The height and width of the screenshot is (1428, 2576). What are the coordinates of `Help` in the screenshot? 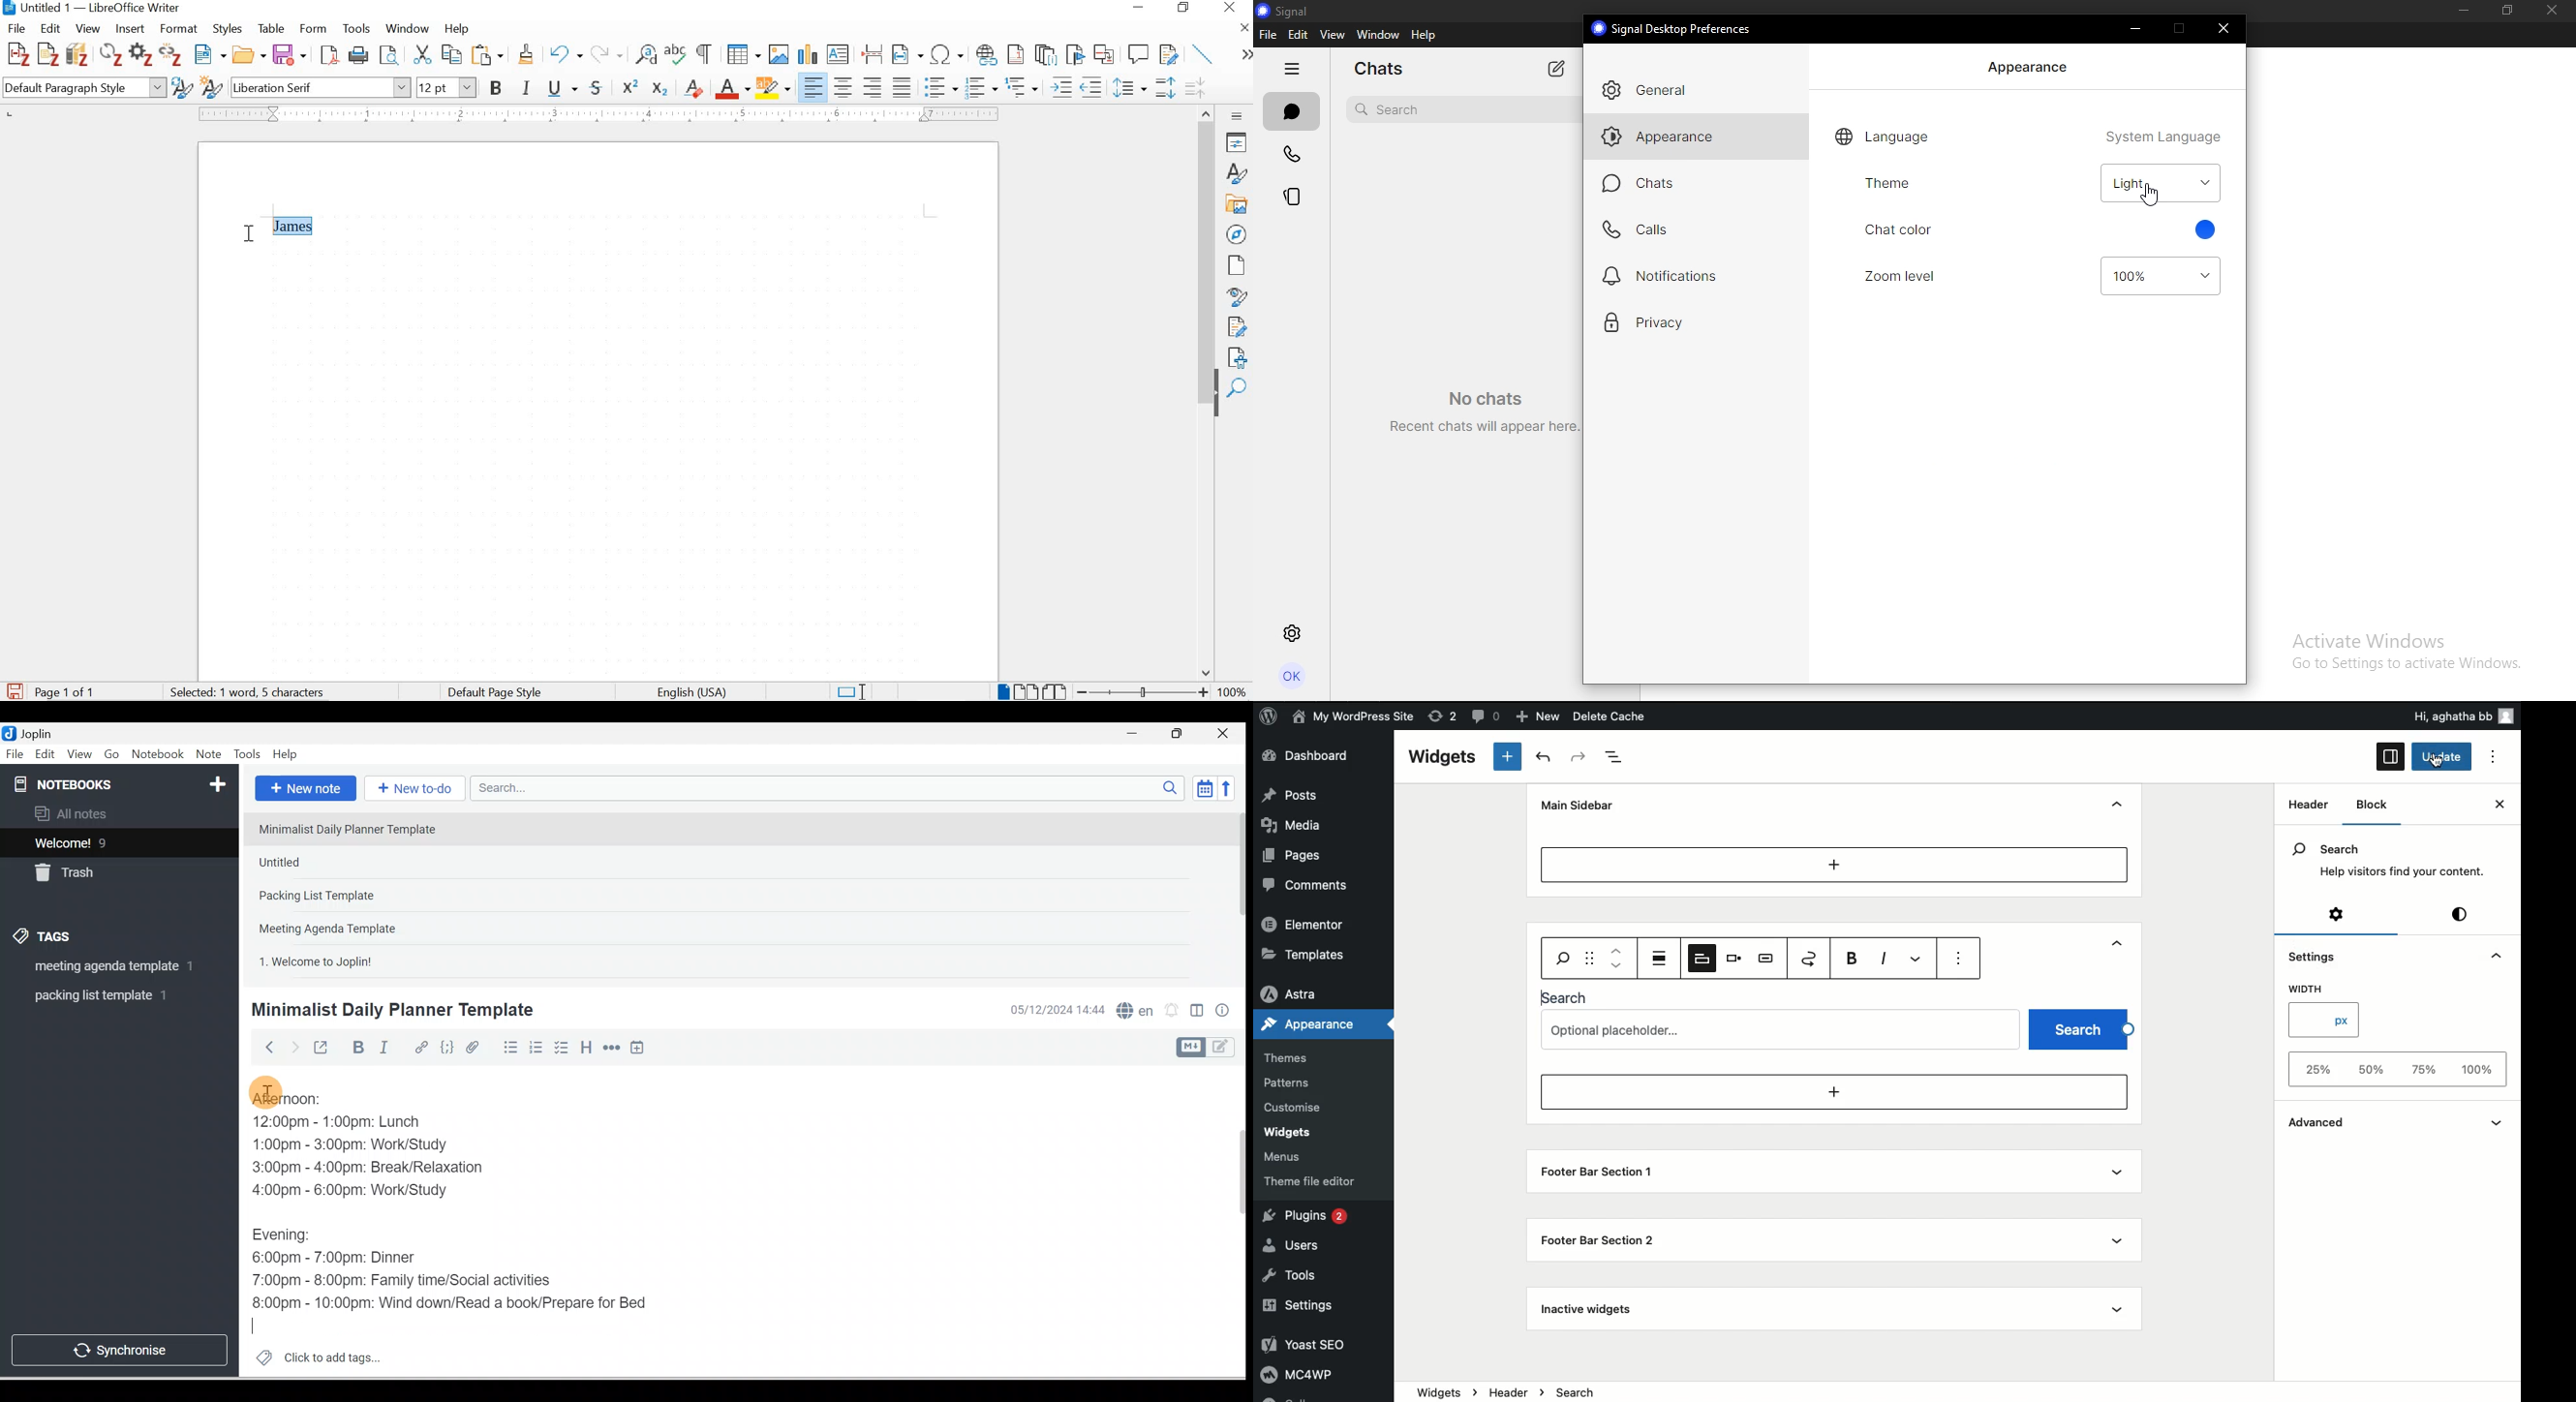 It's located at (286, 755).